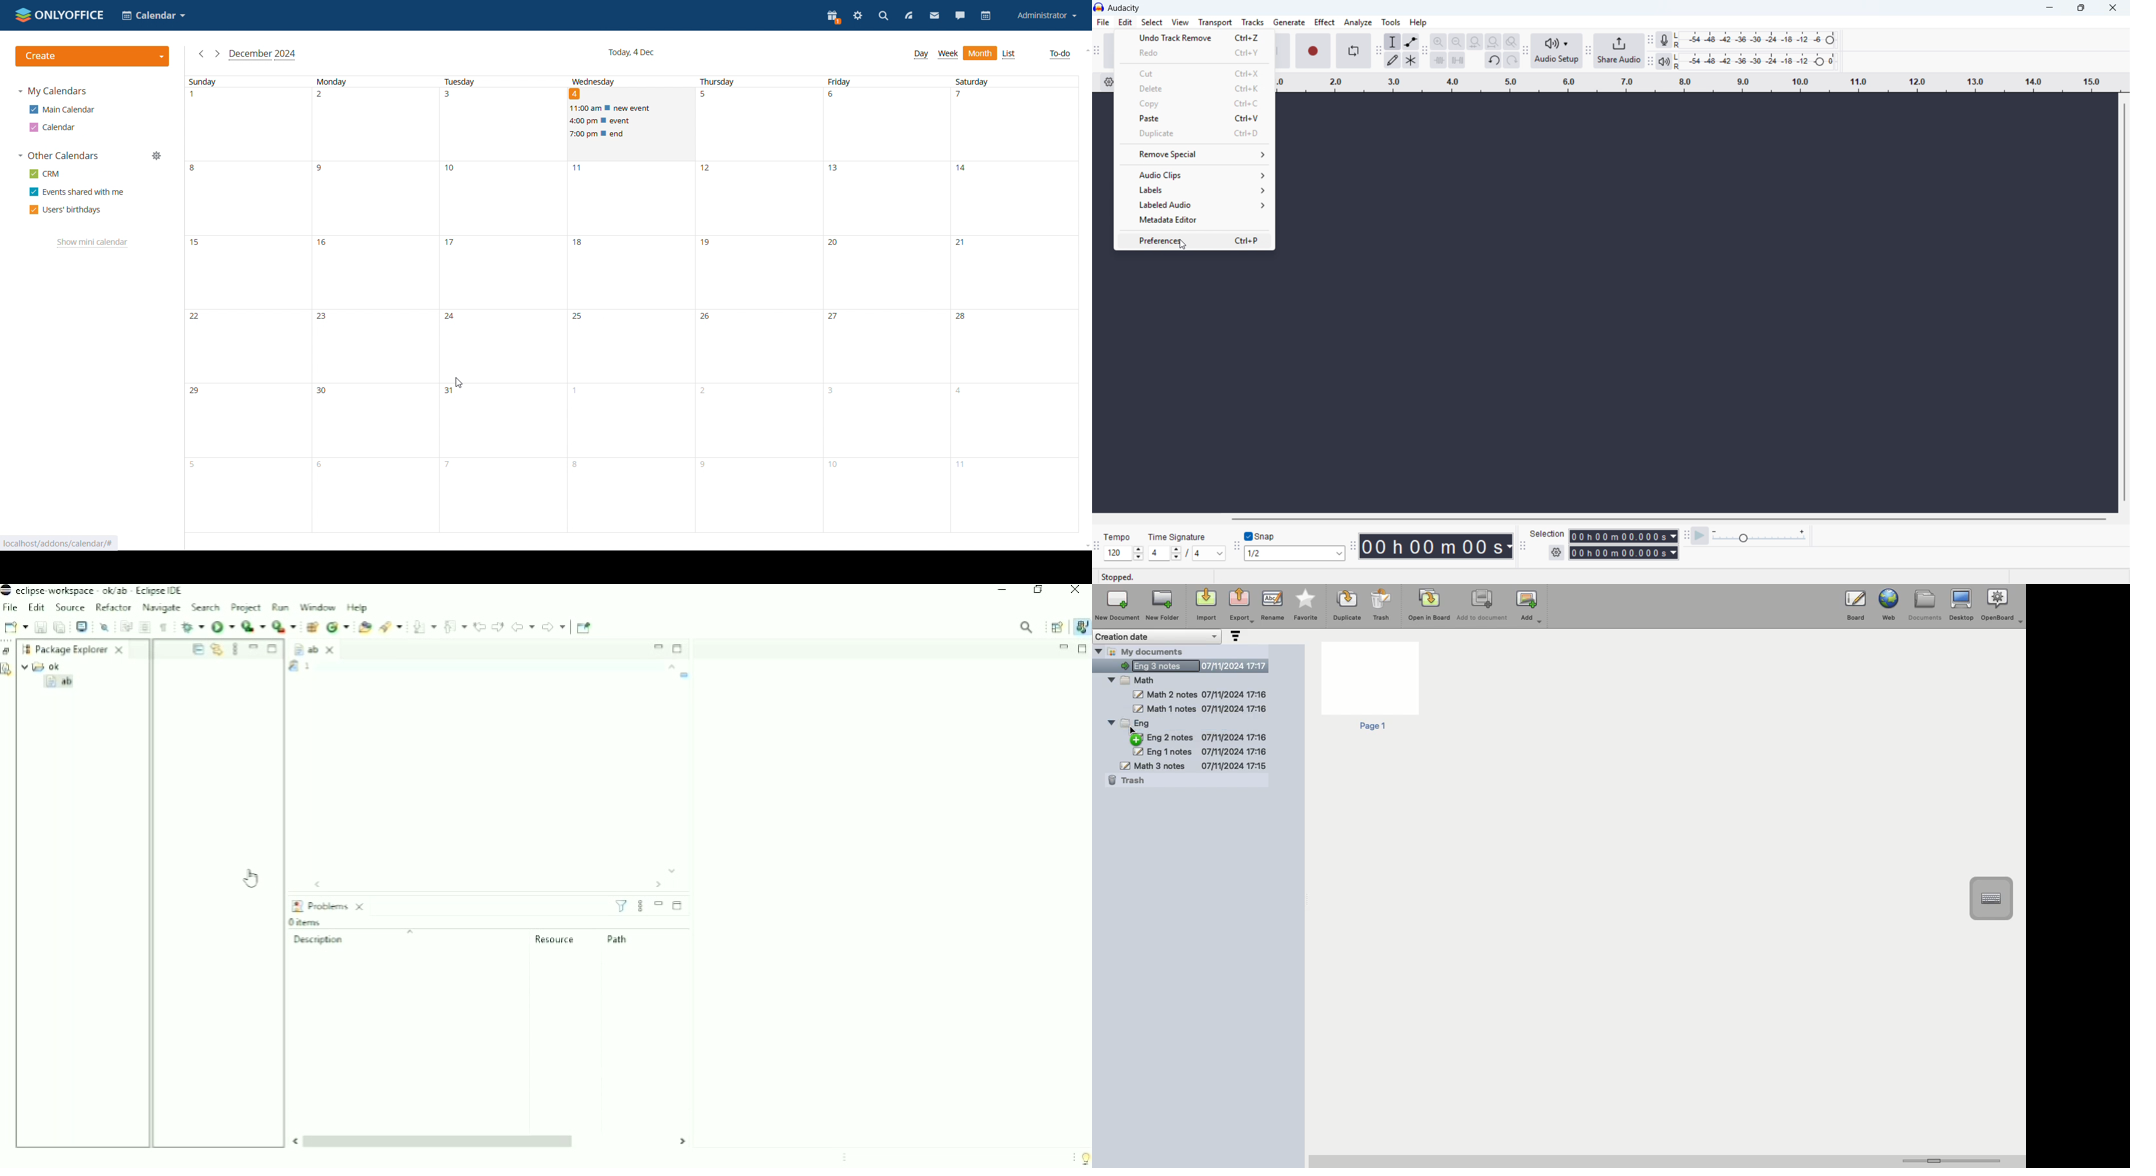  I want to click on Skip All Breakpoints, so click(104, 626).